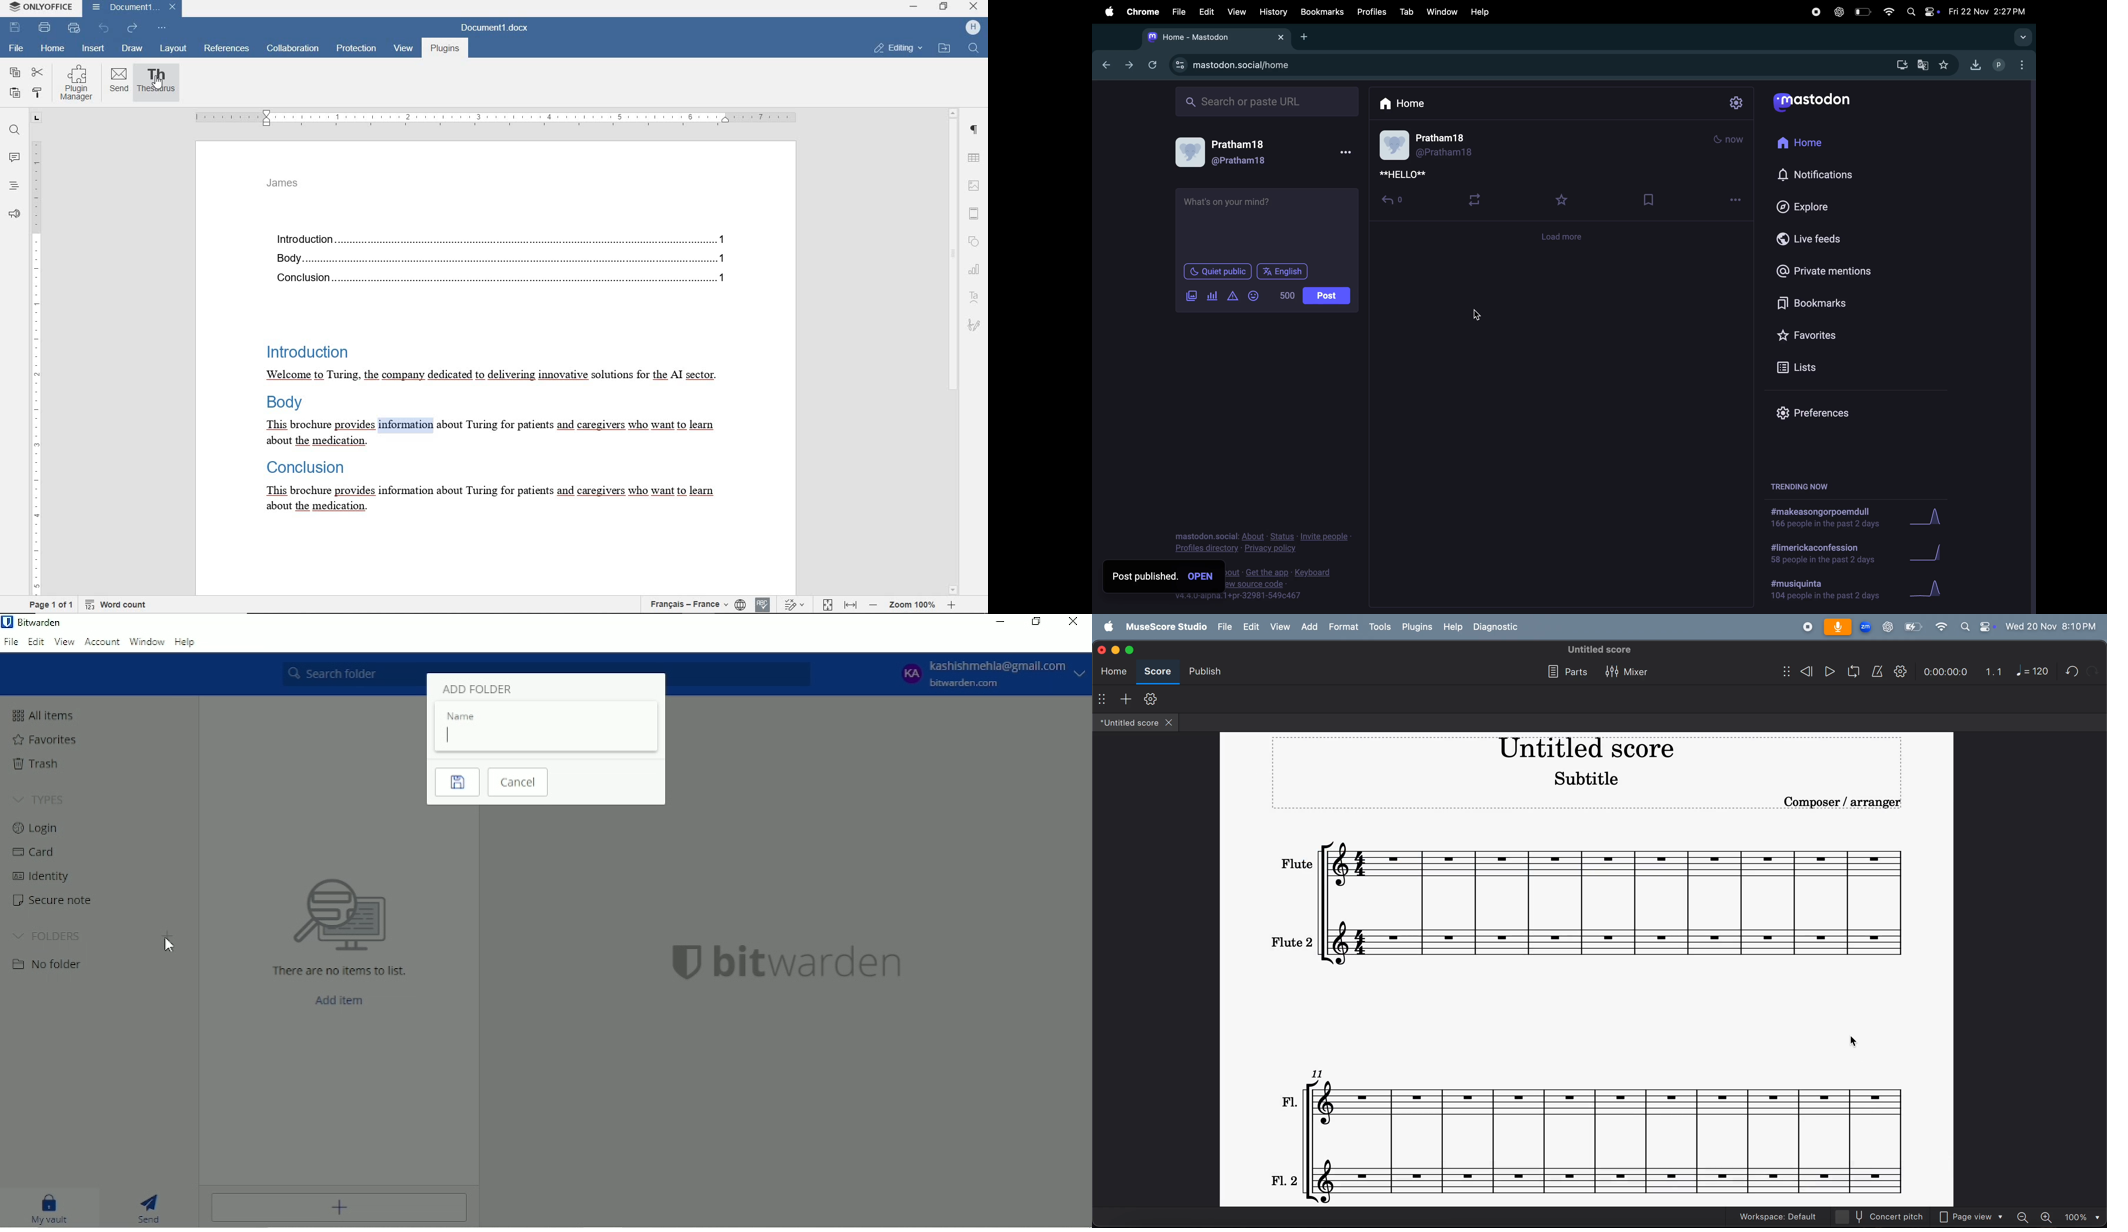 The height and width of the screenshot is (1232, 2128). What do you see at coordinates (1237, 67) in the screenshot?
I see `url site` at bounding box center [1237, 67].